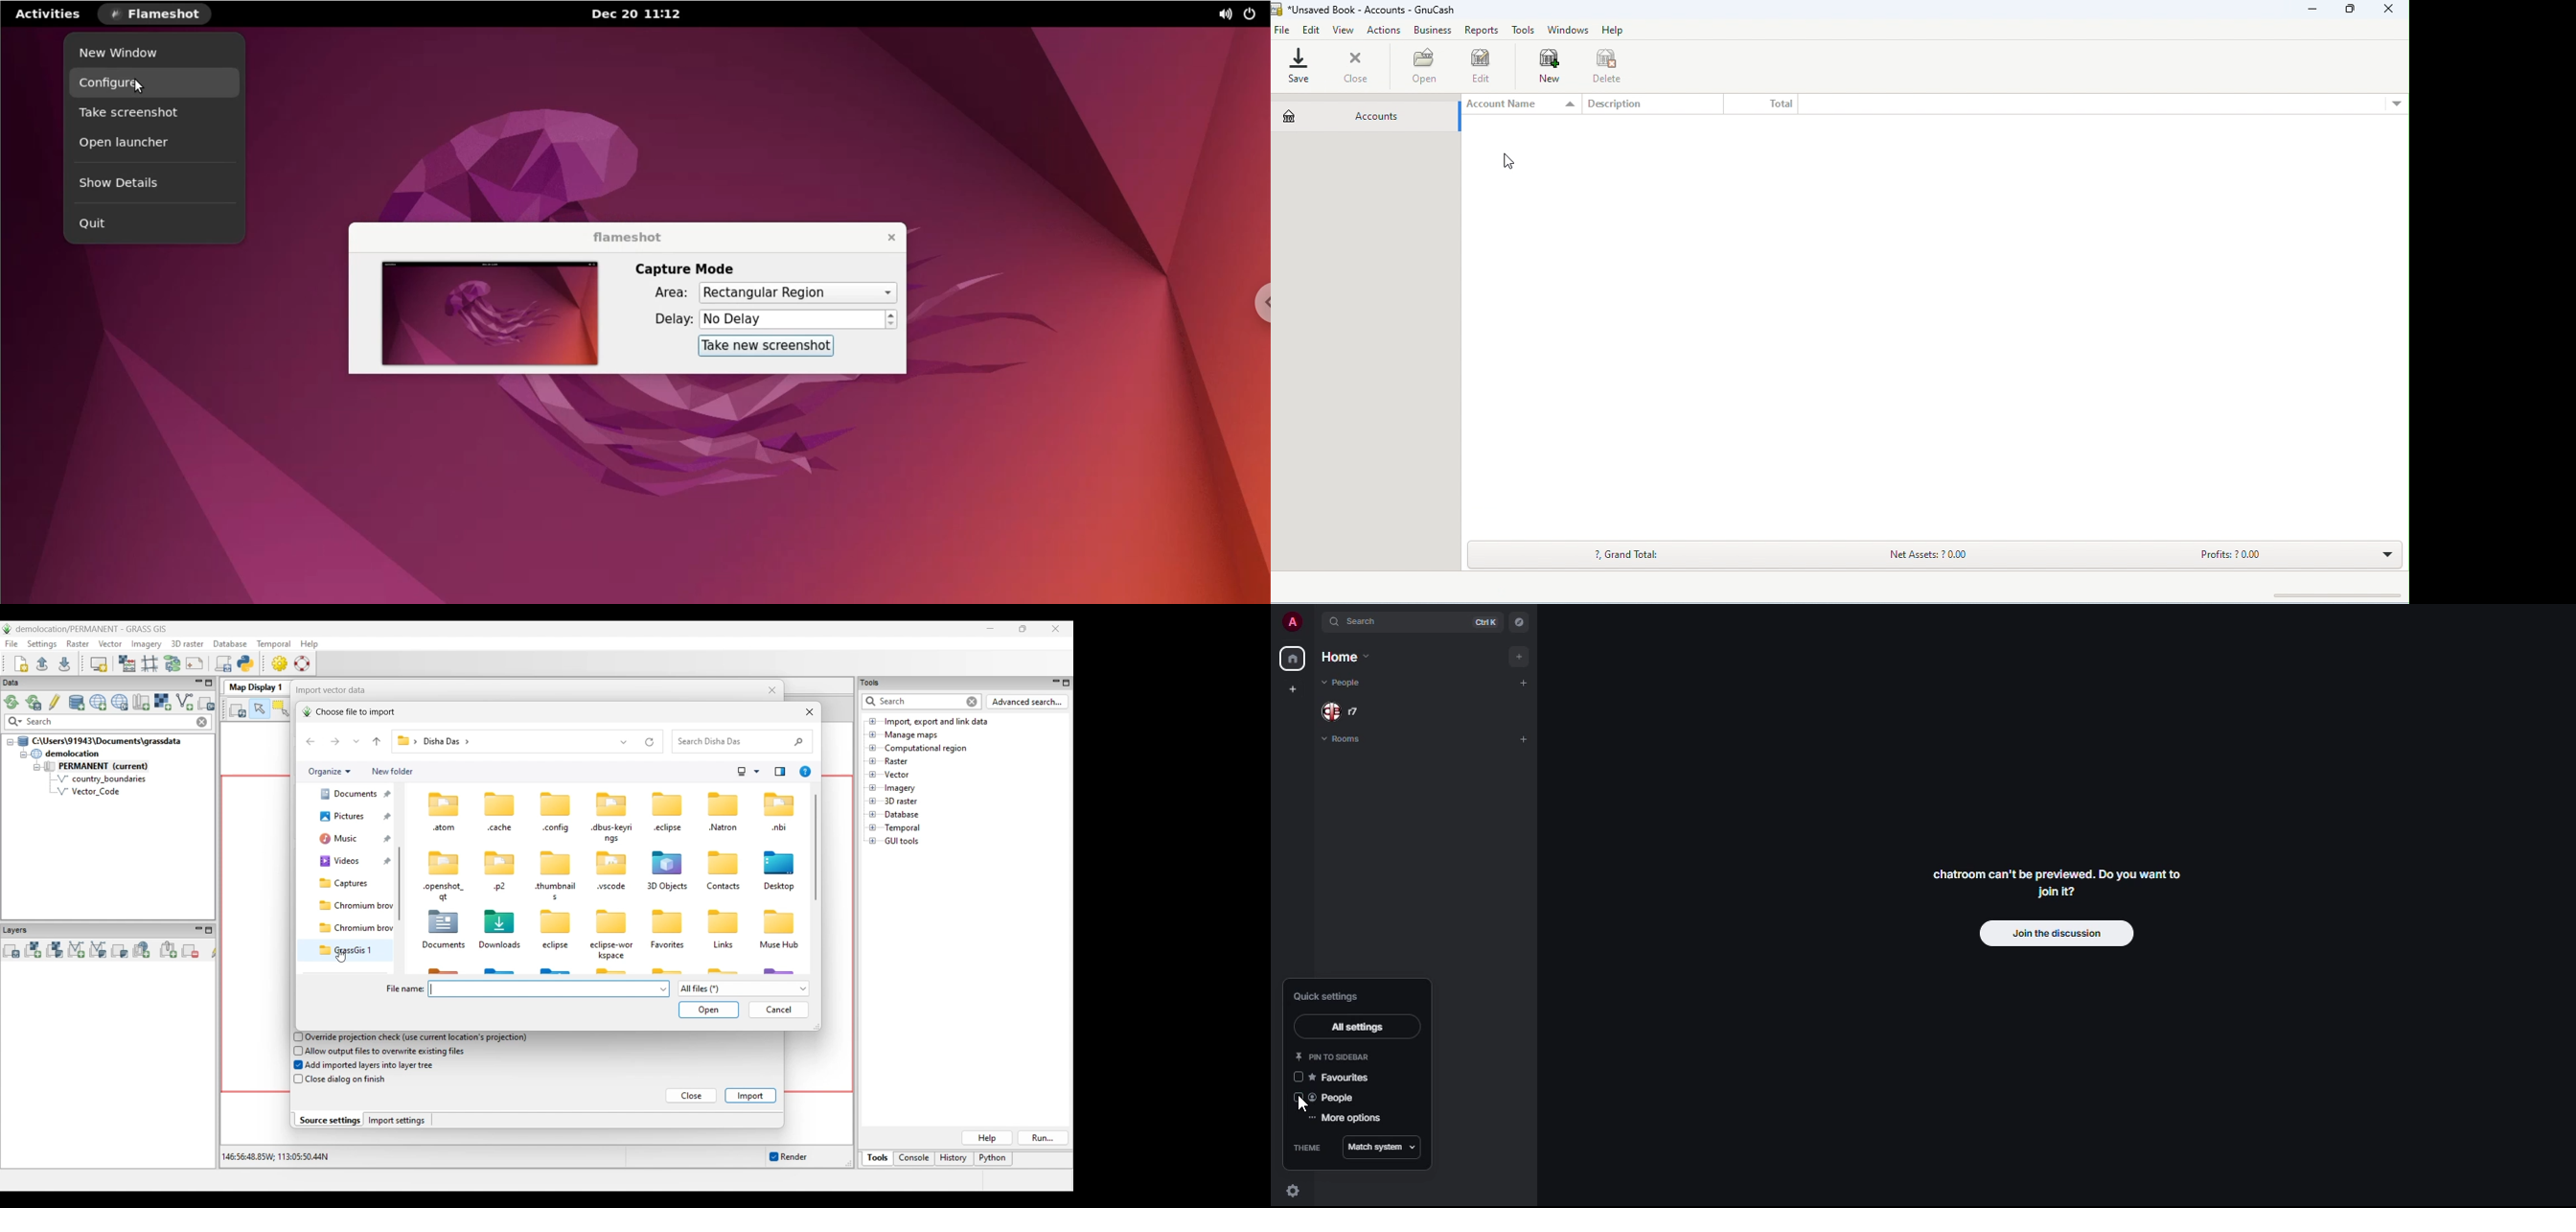  What do you see at coordinates (1366, 624) in the screenshot?
I see `search` at bounding box center [1366, 624].